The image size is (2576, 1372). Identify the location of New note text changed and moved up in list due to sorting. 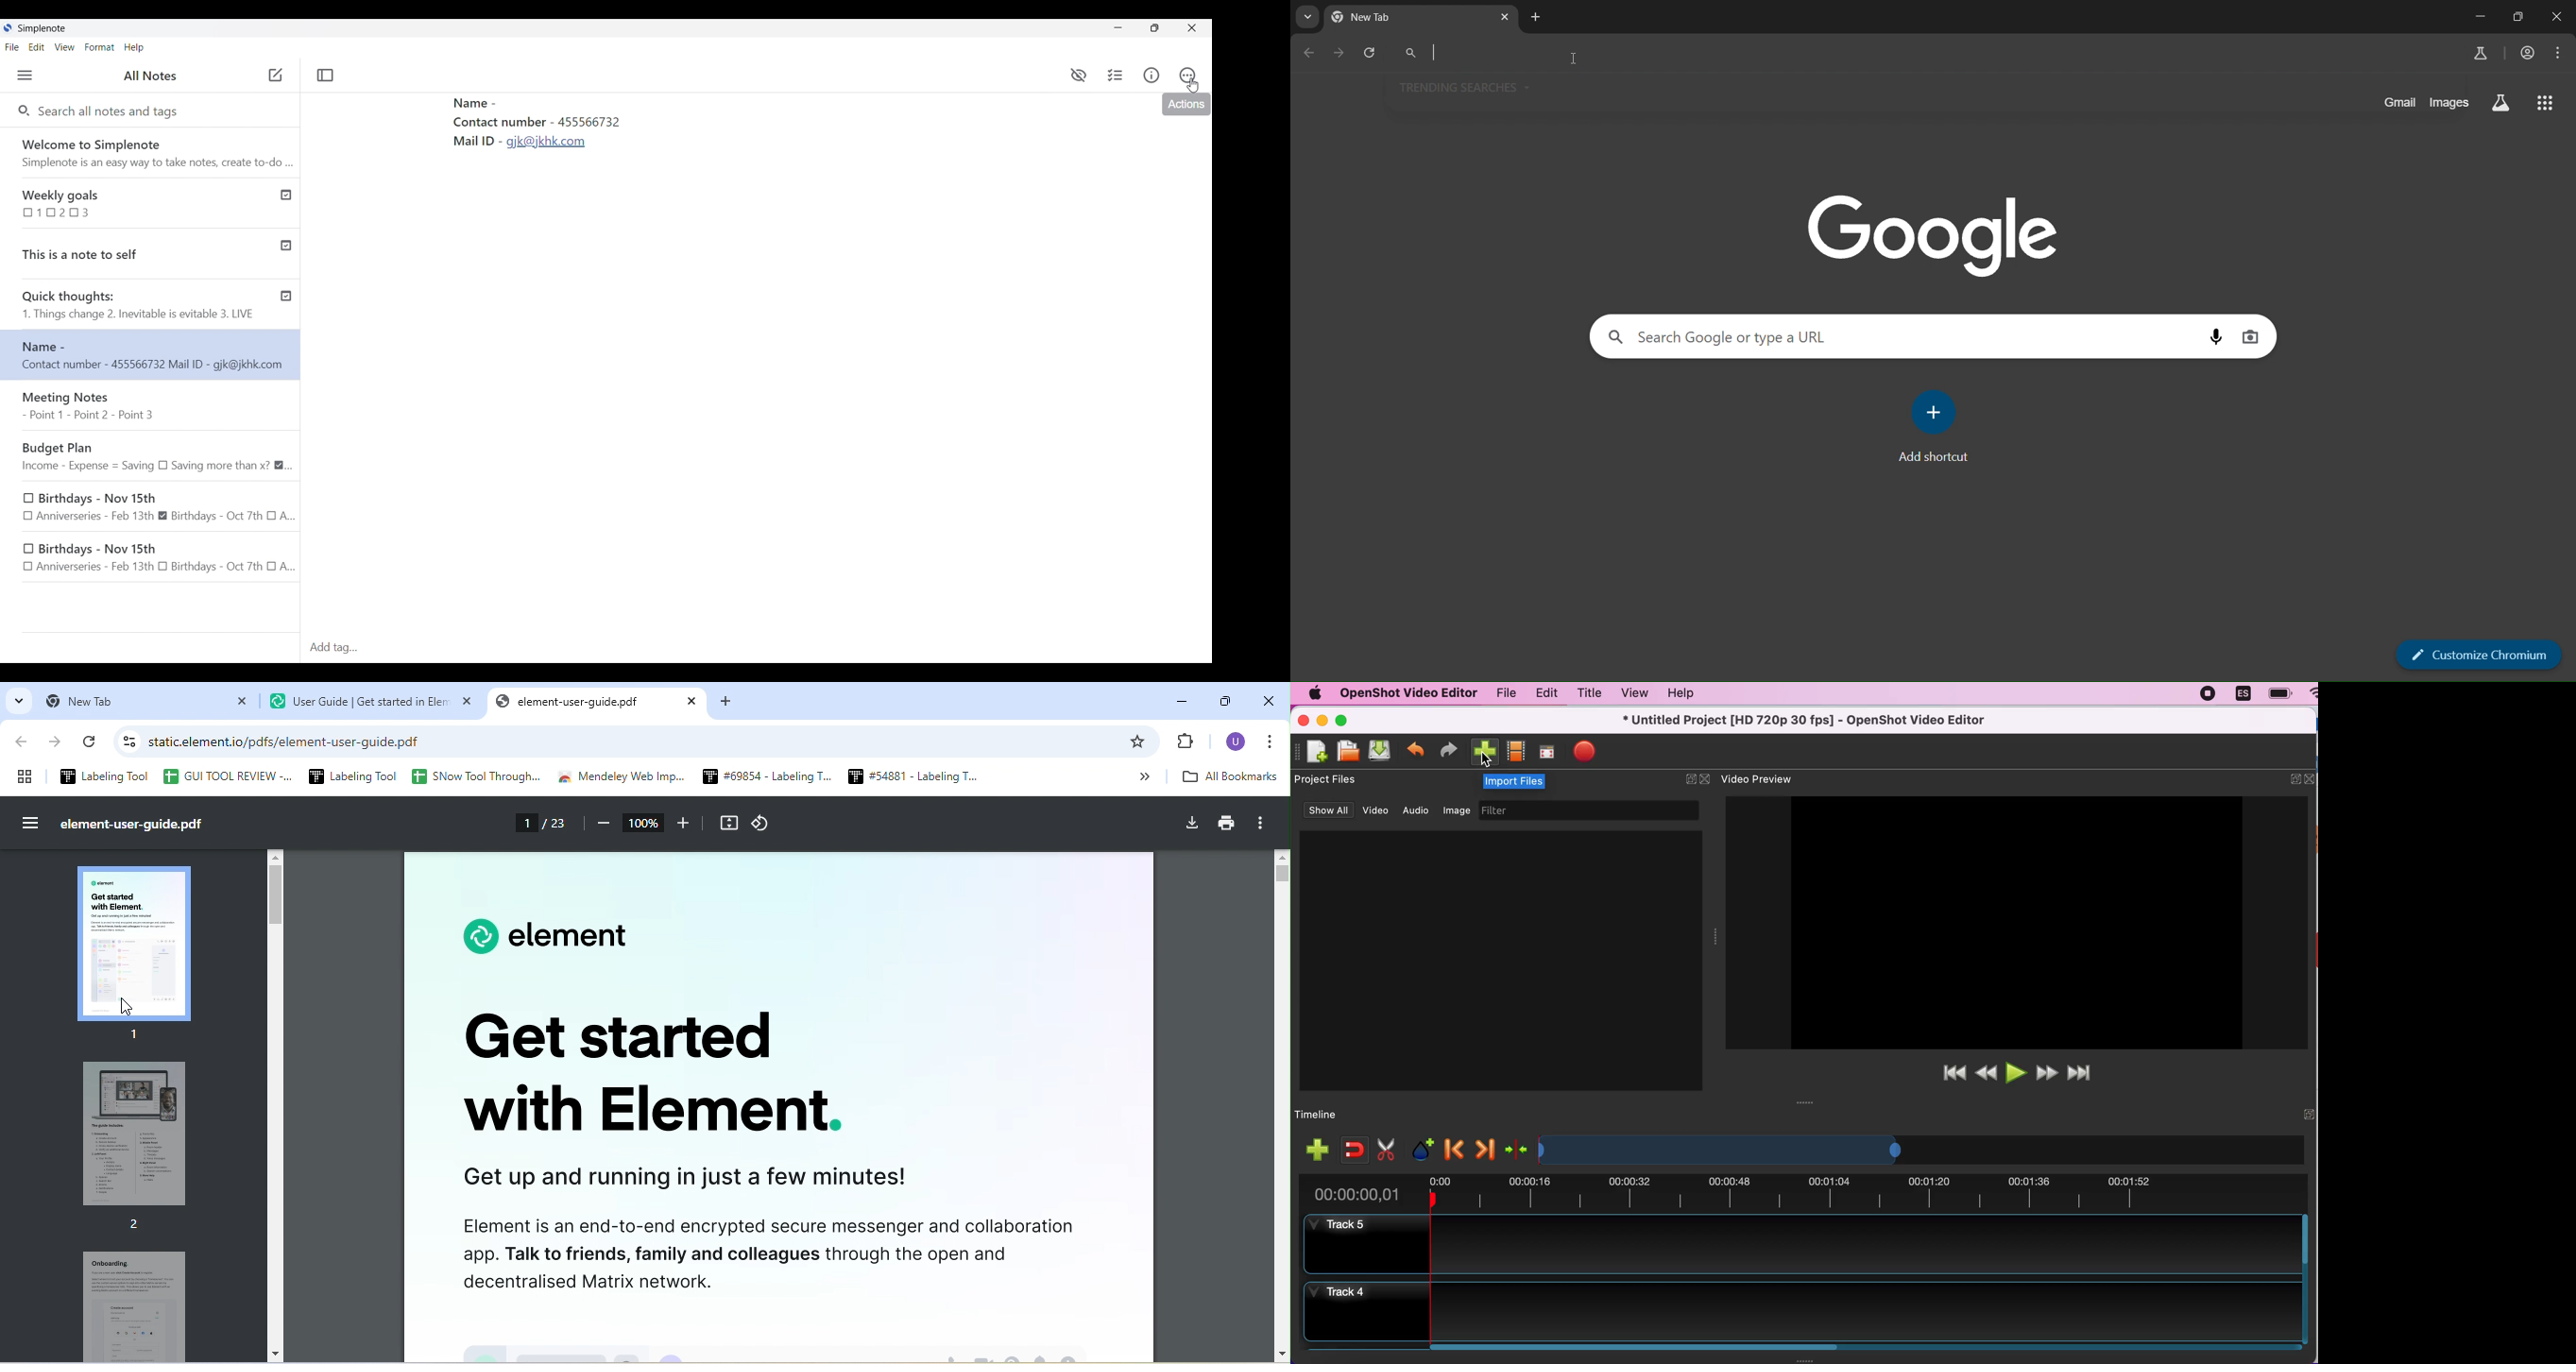
(150, 354).